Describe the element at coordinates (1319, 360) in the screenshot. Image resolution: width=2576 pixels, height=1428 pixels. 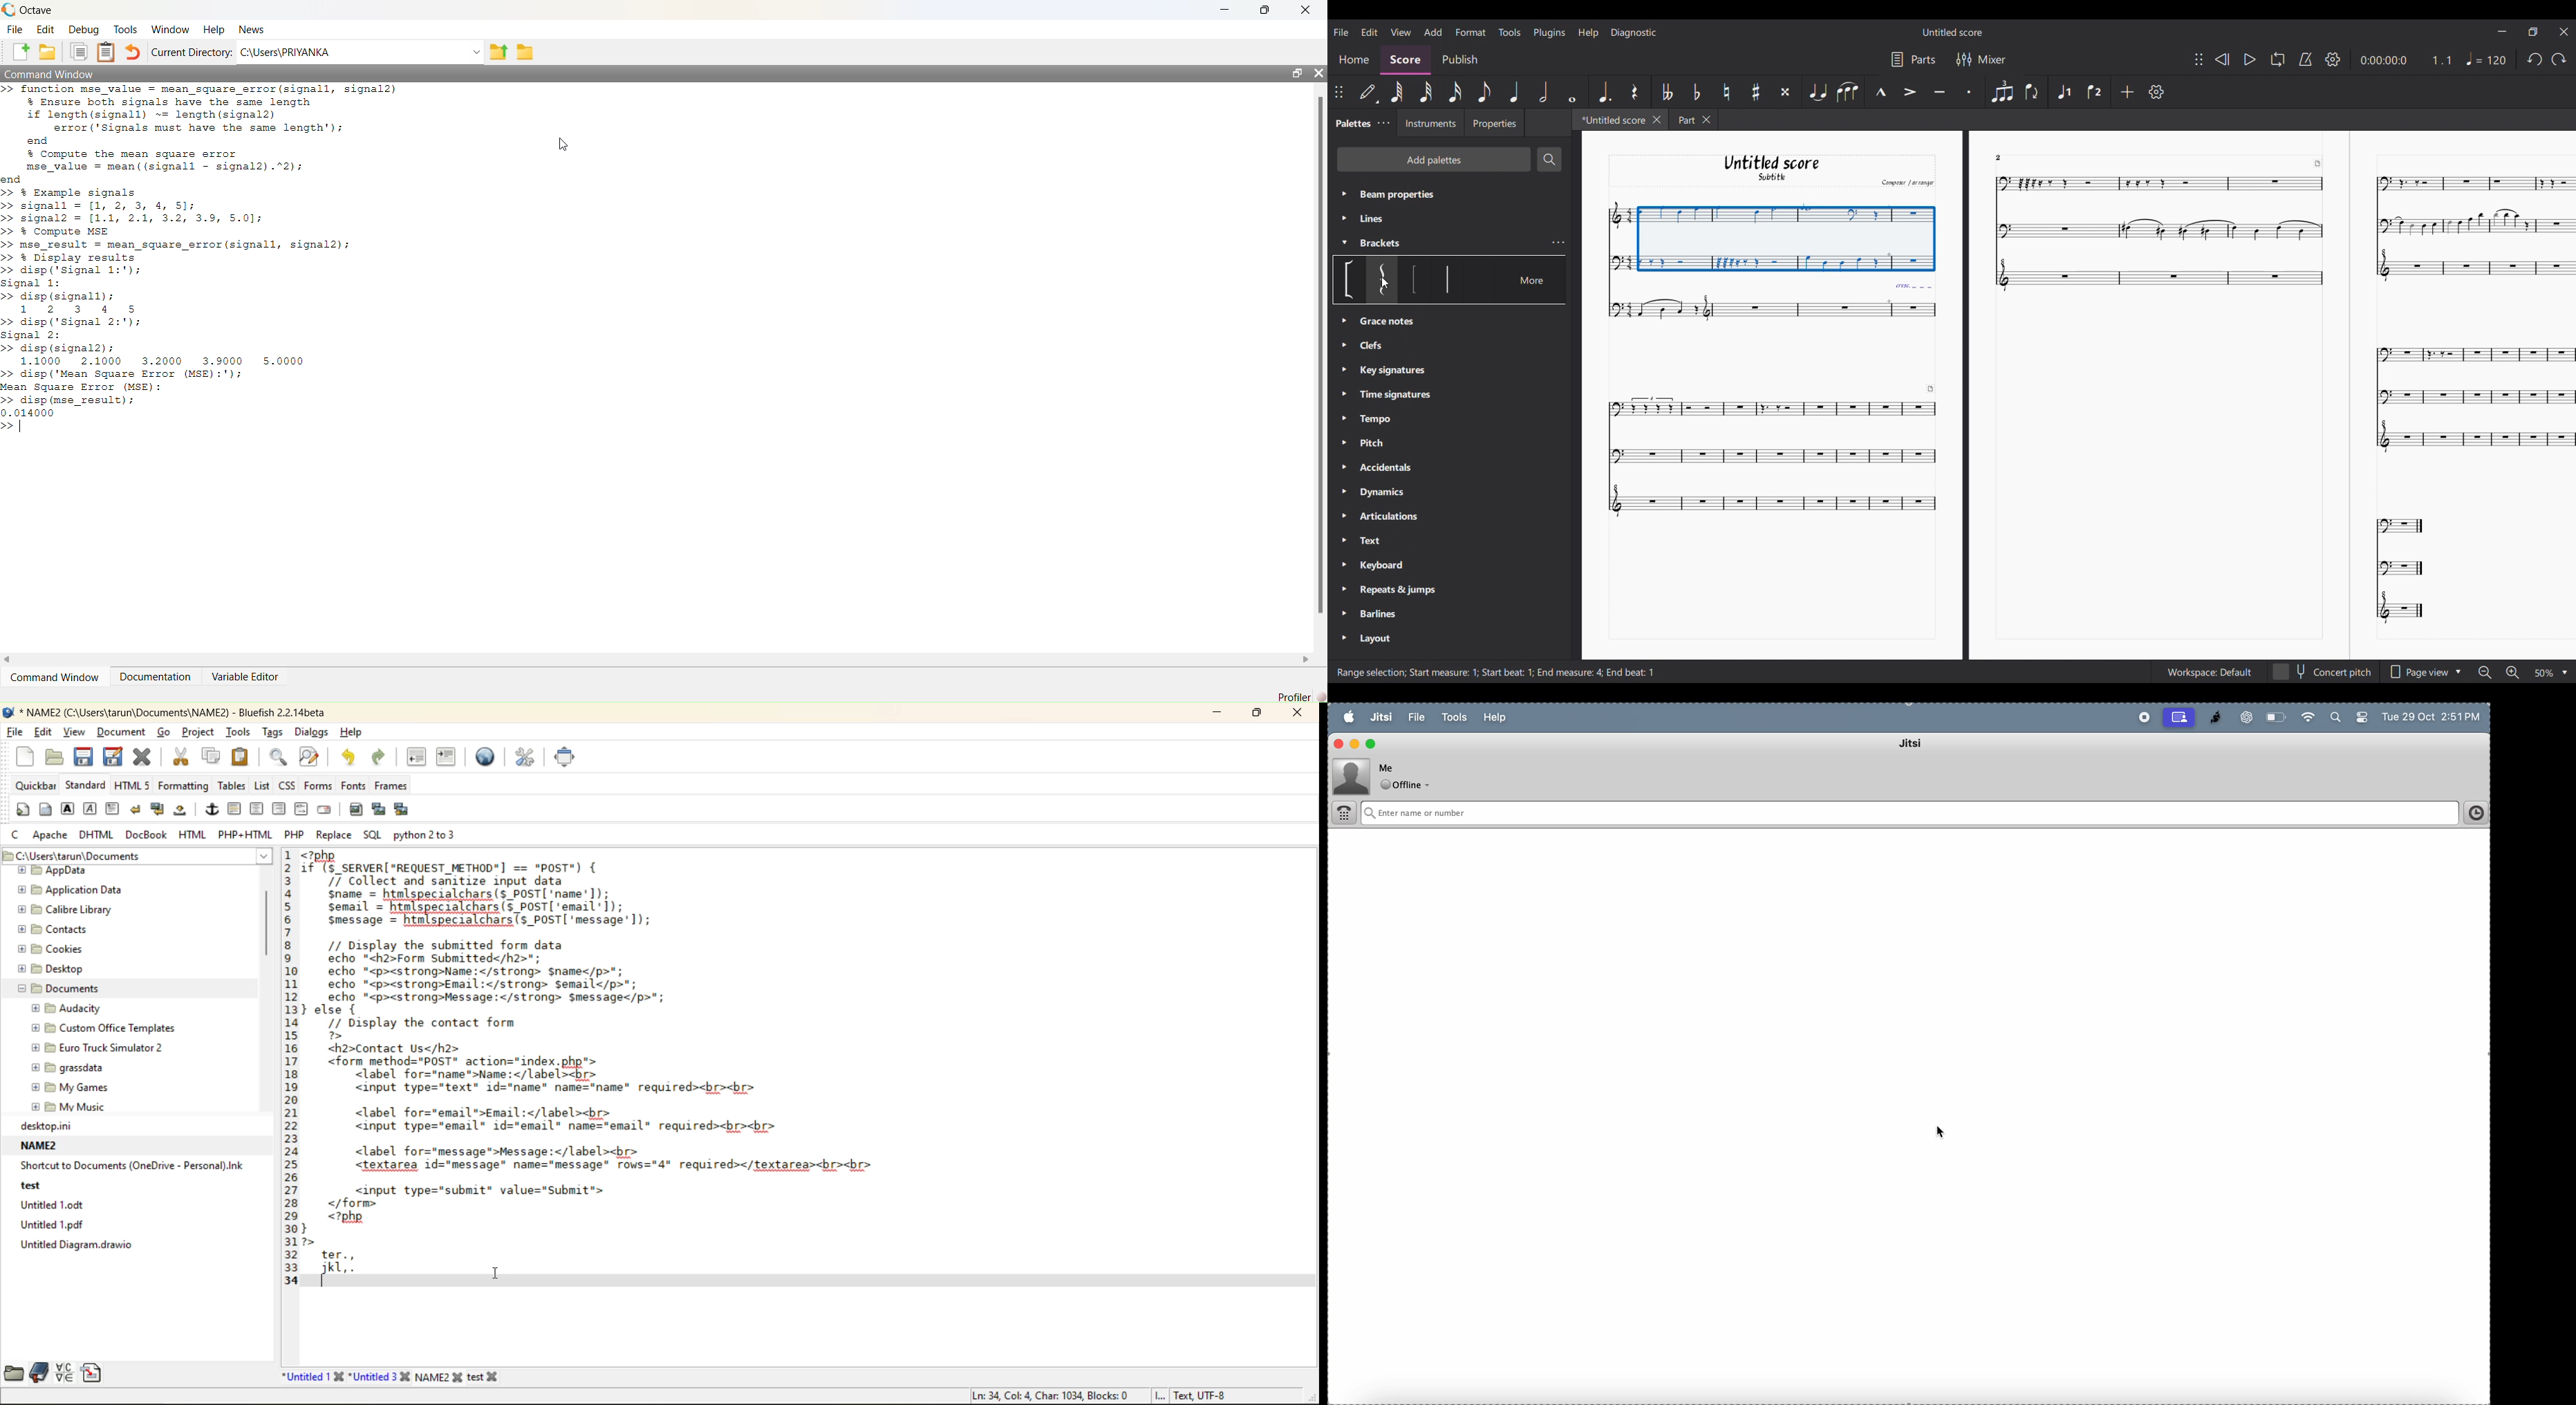
I see `scrollbar` at that location.